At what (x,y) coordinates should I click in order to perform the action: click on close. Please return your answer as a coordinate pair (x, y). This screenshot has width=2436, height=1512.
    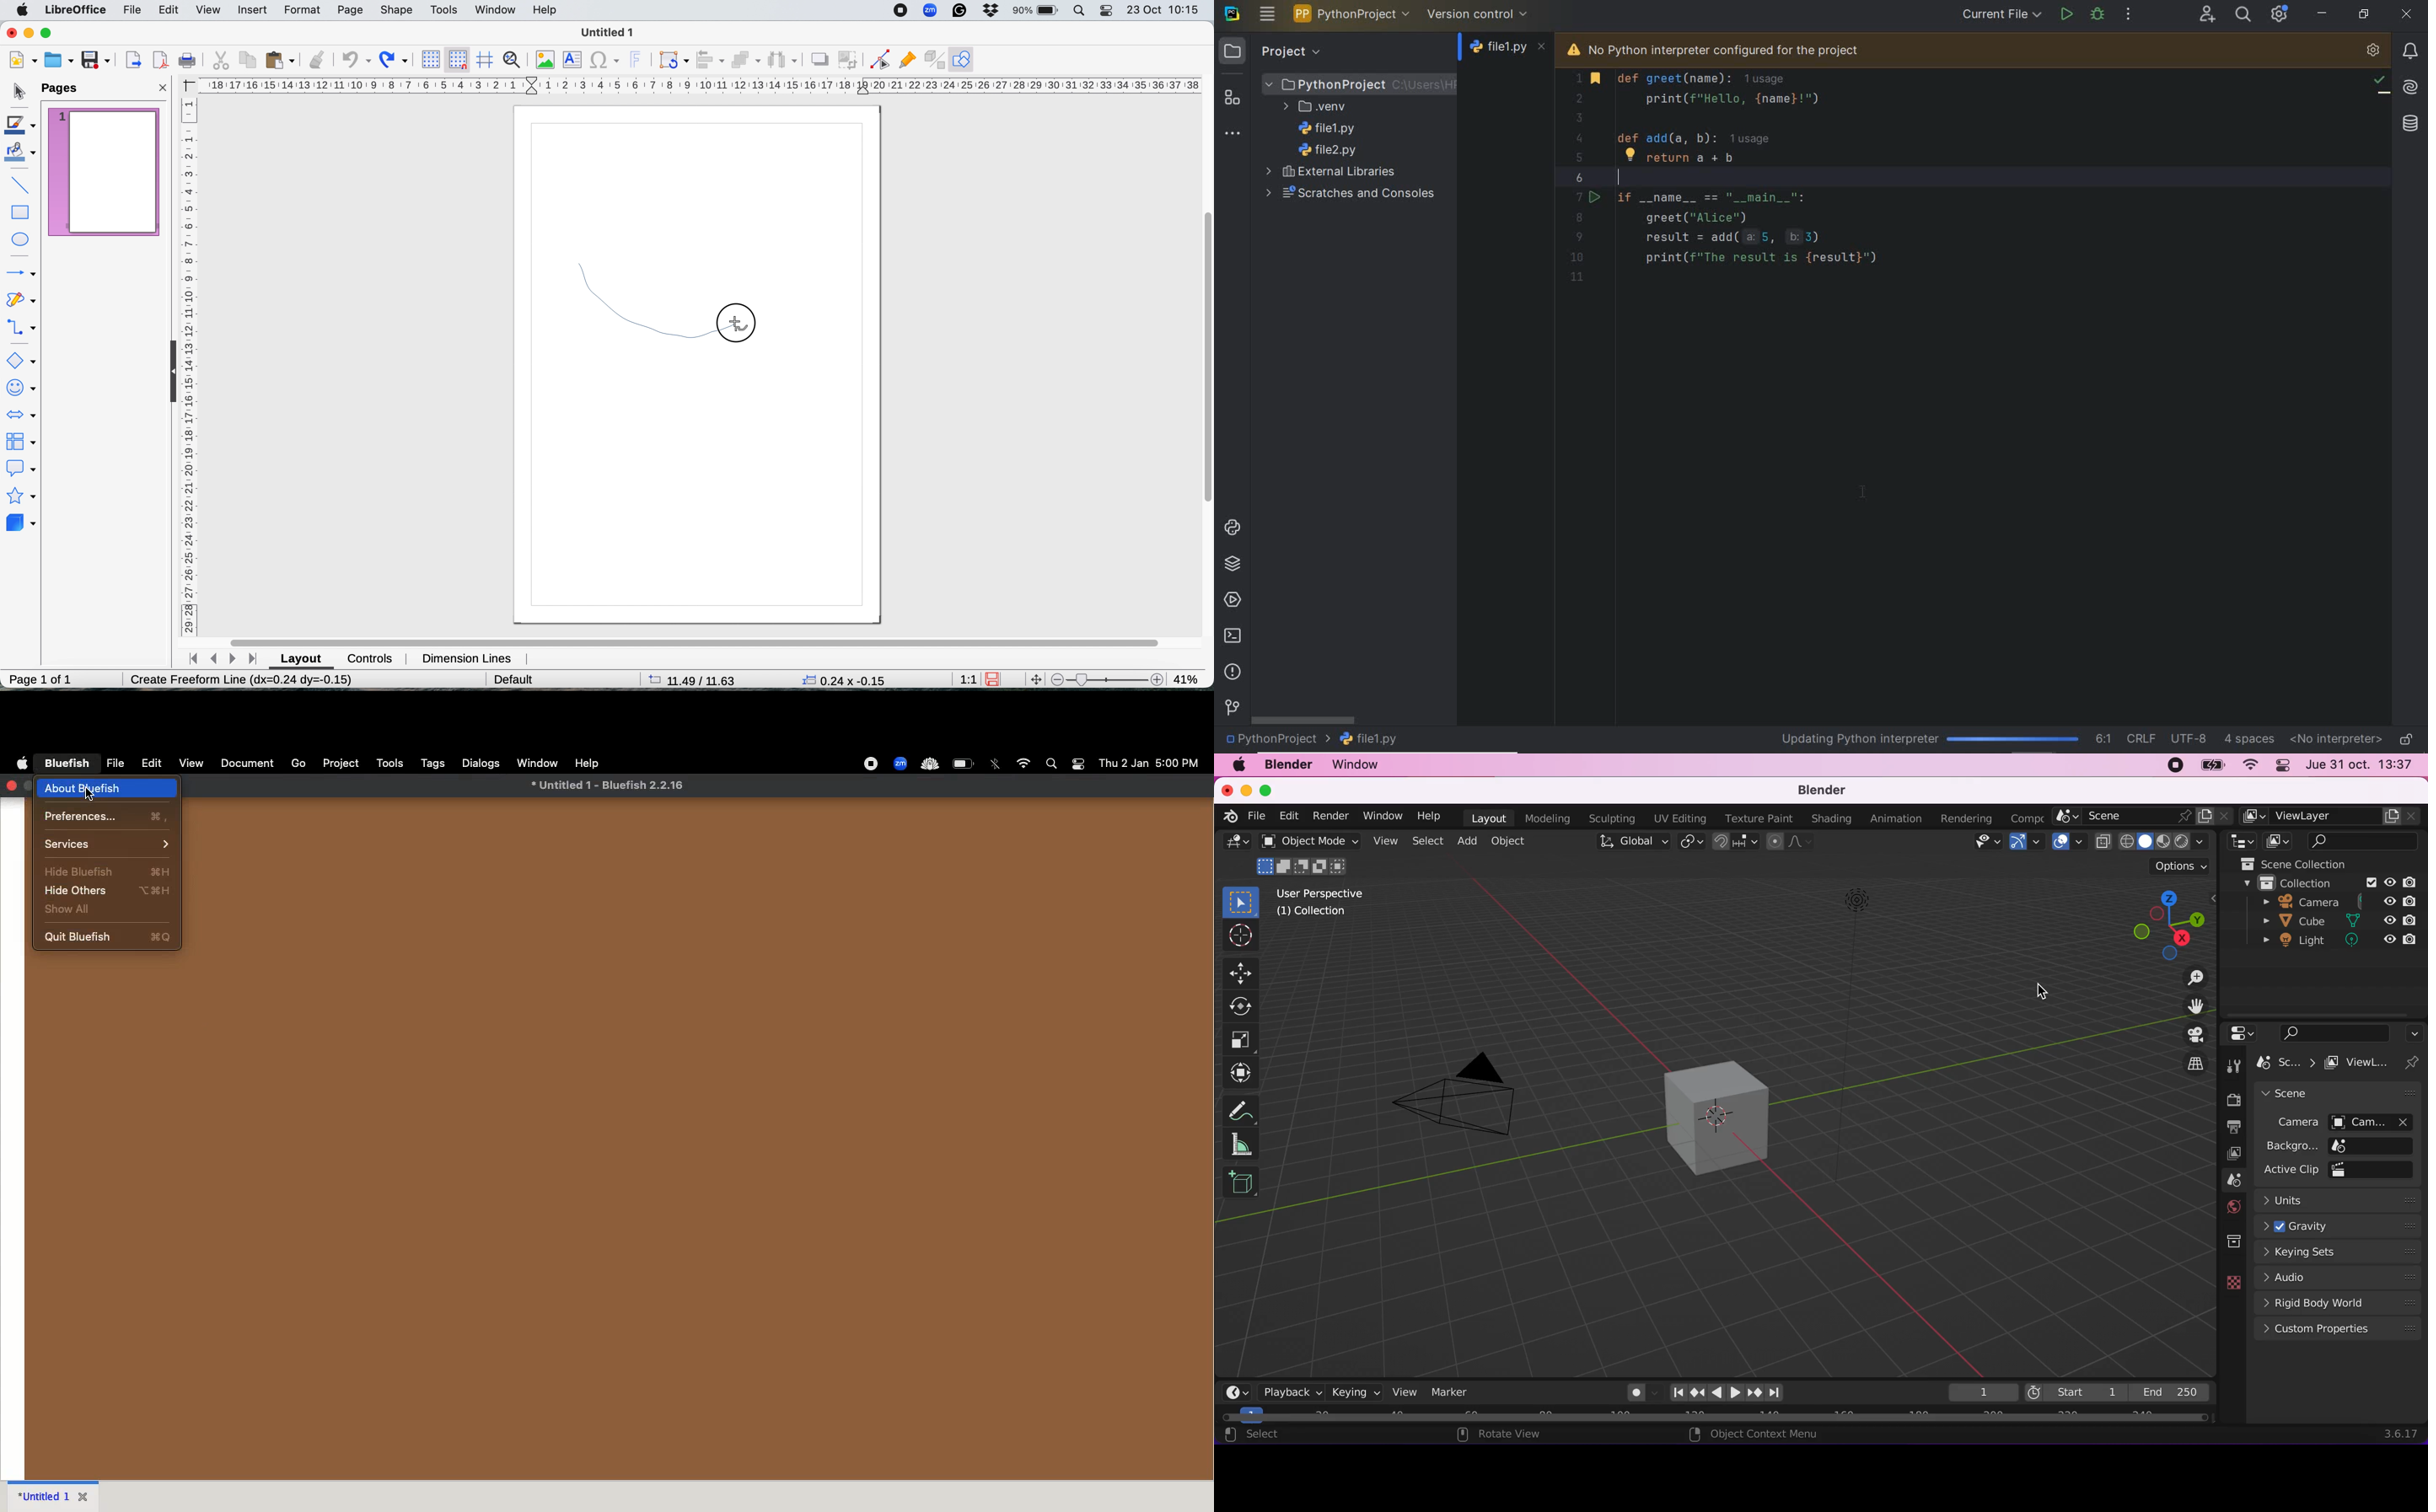
    Looking at the image, I should click on (12, 32).